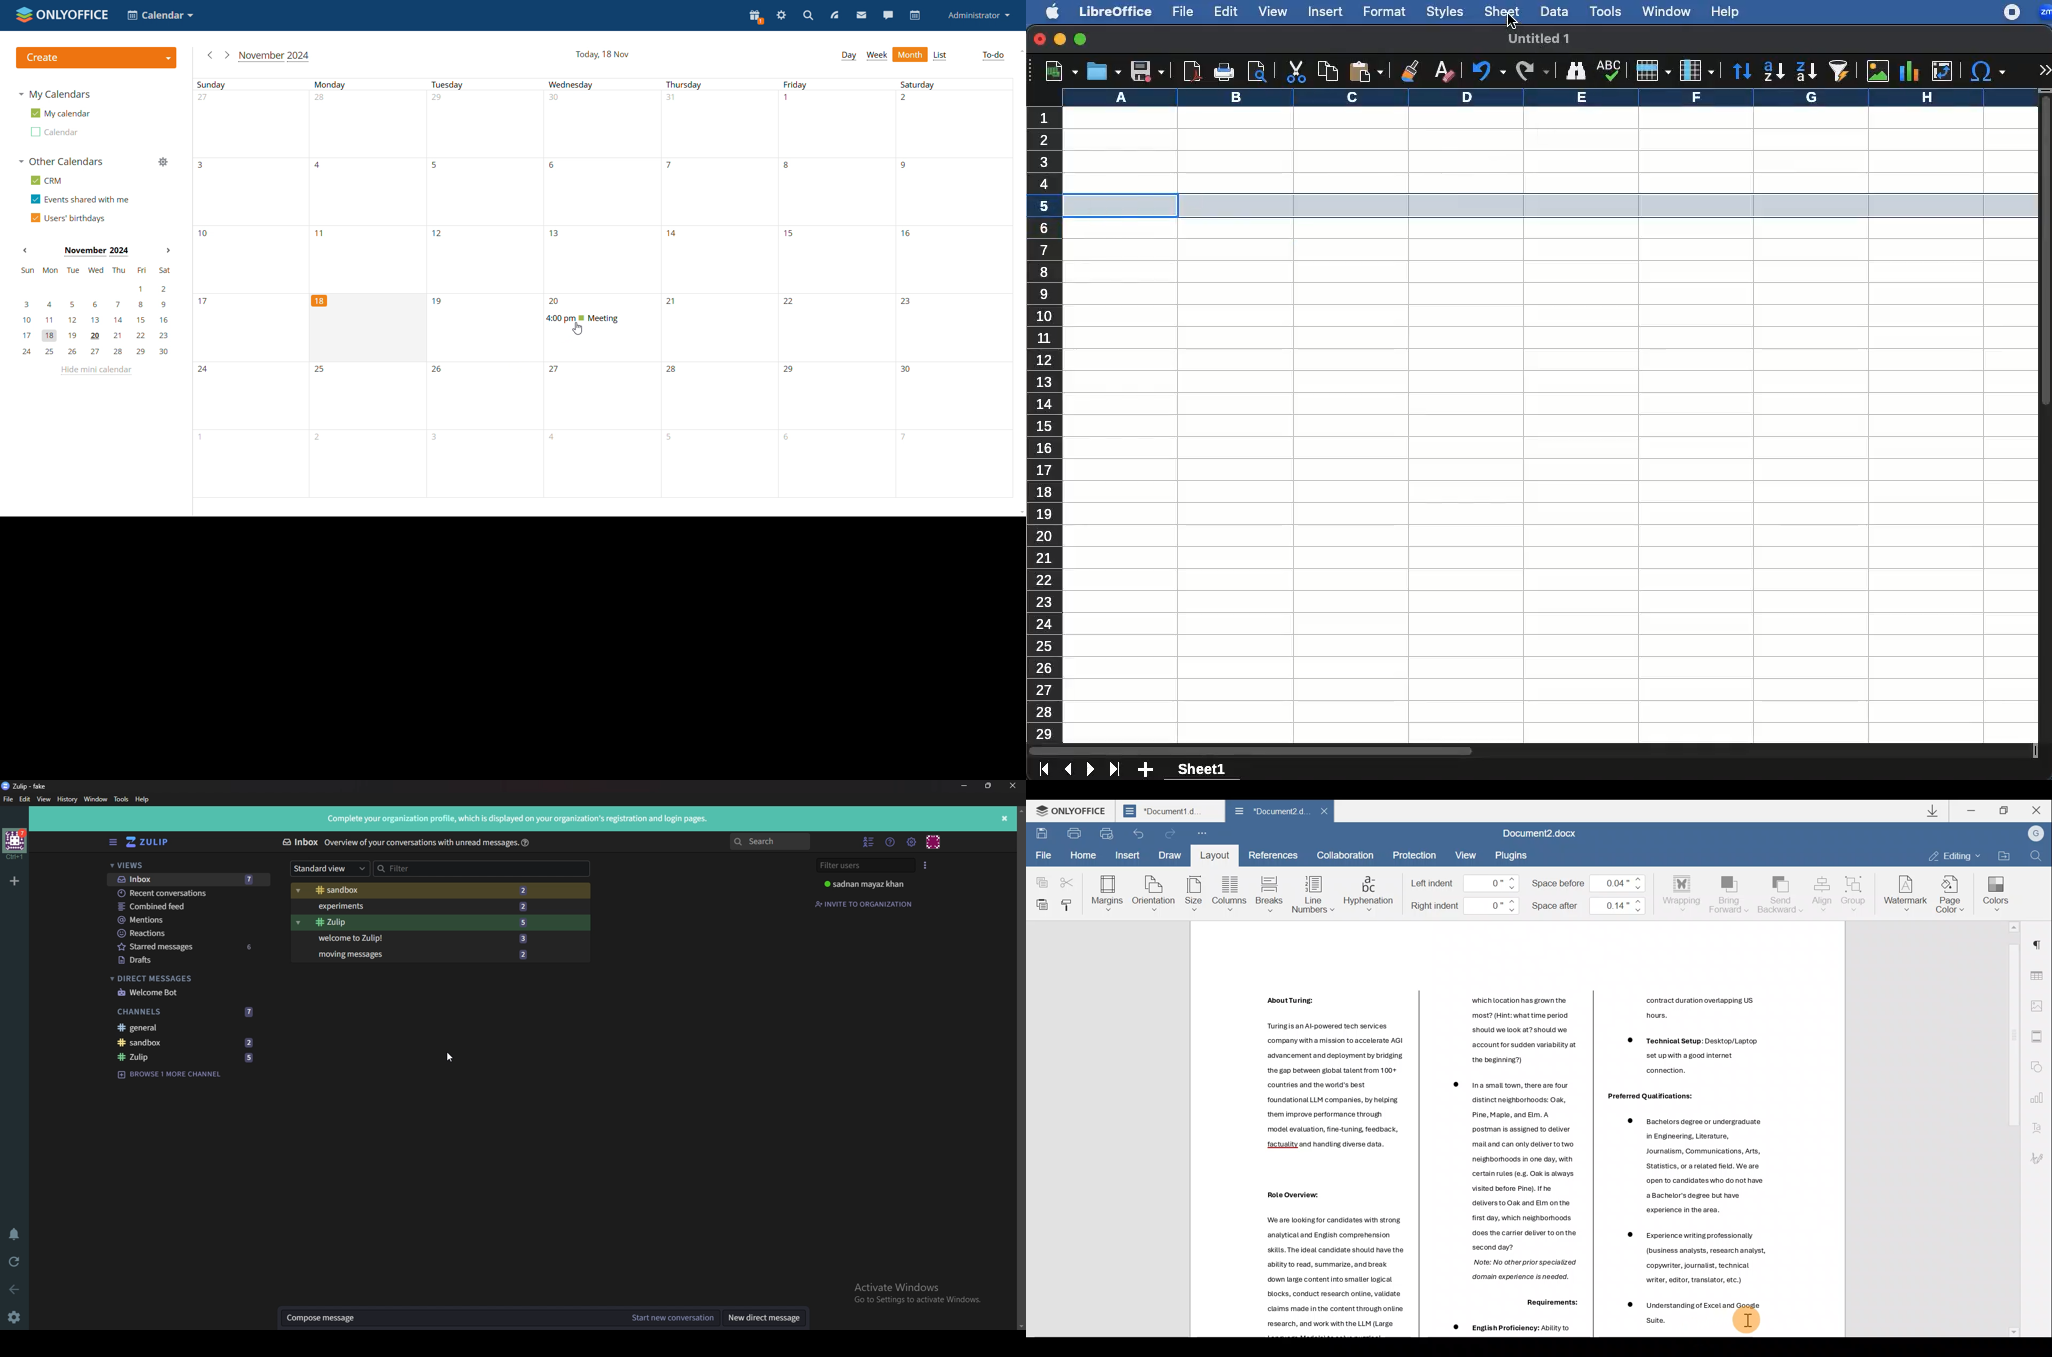 The height and width of the screenshot is (1372, 2072). I want to click on Size, so click(1194, 894).